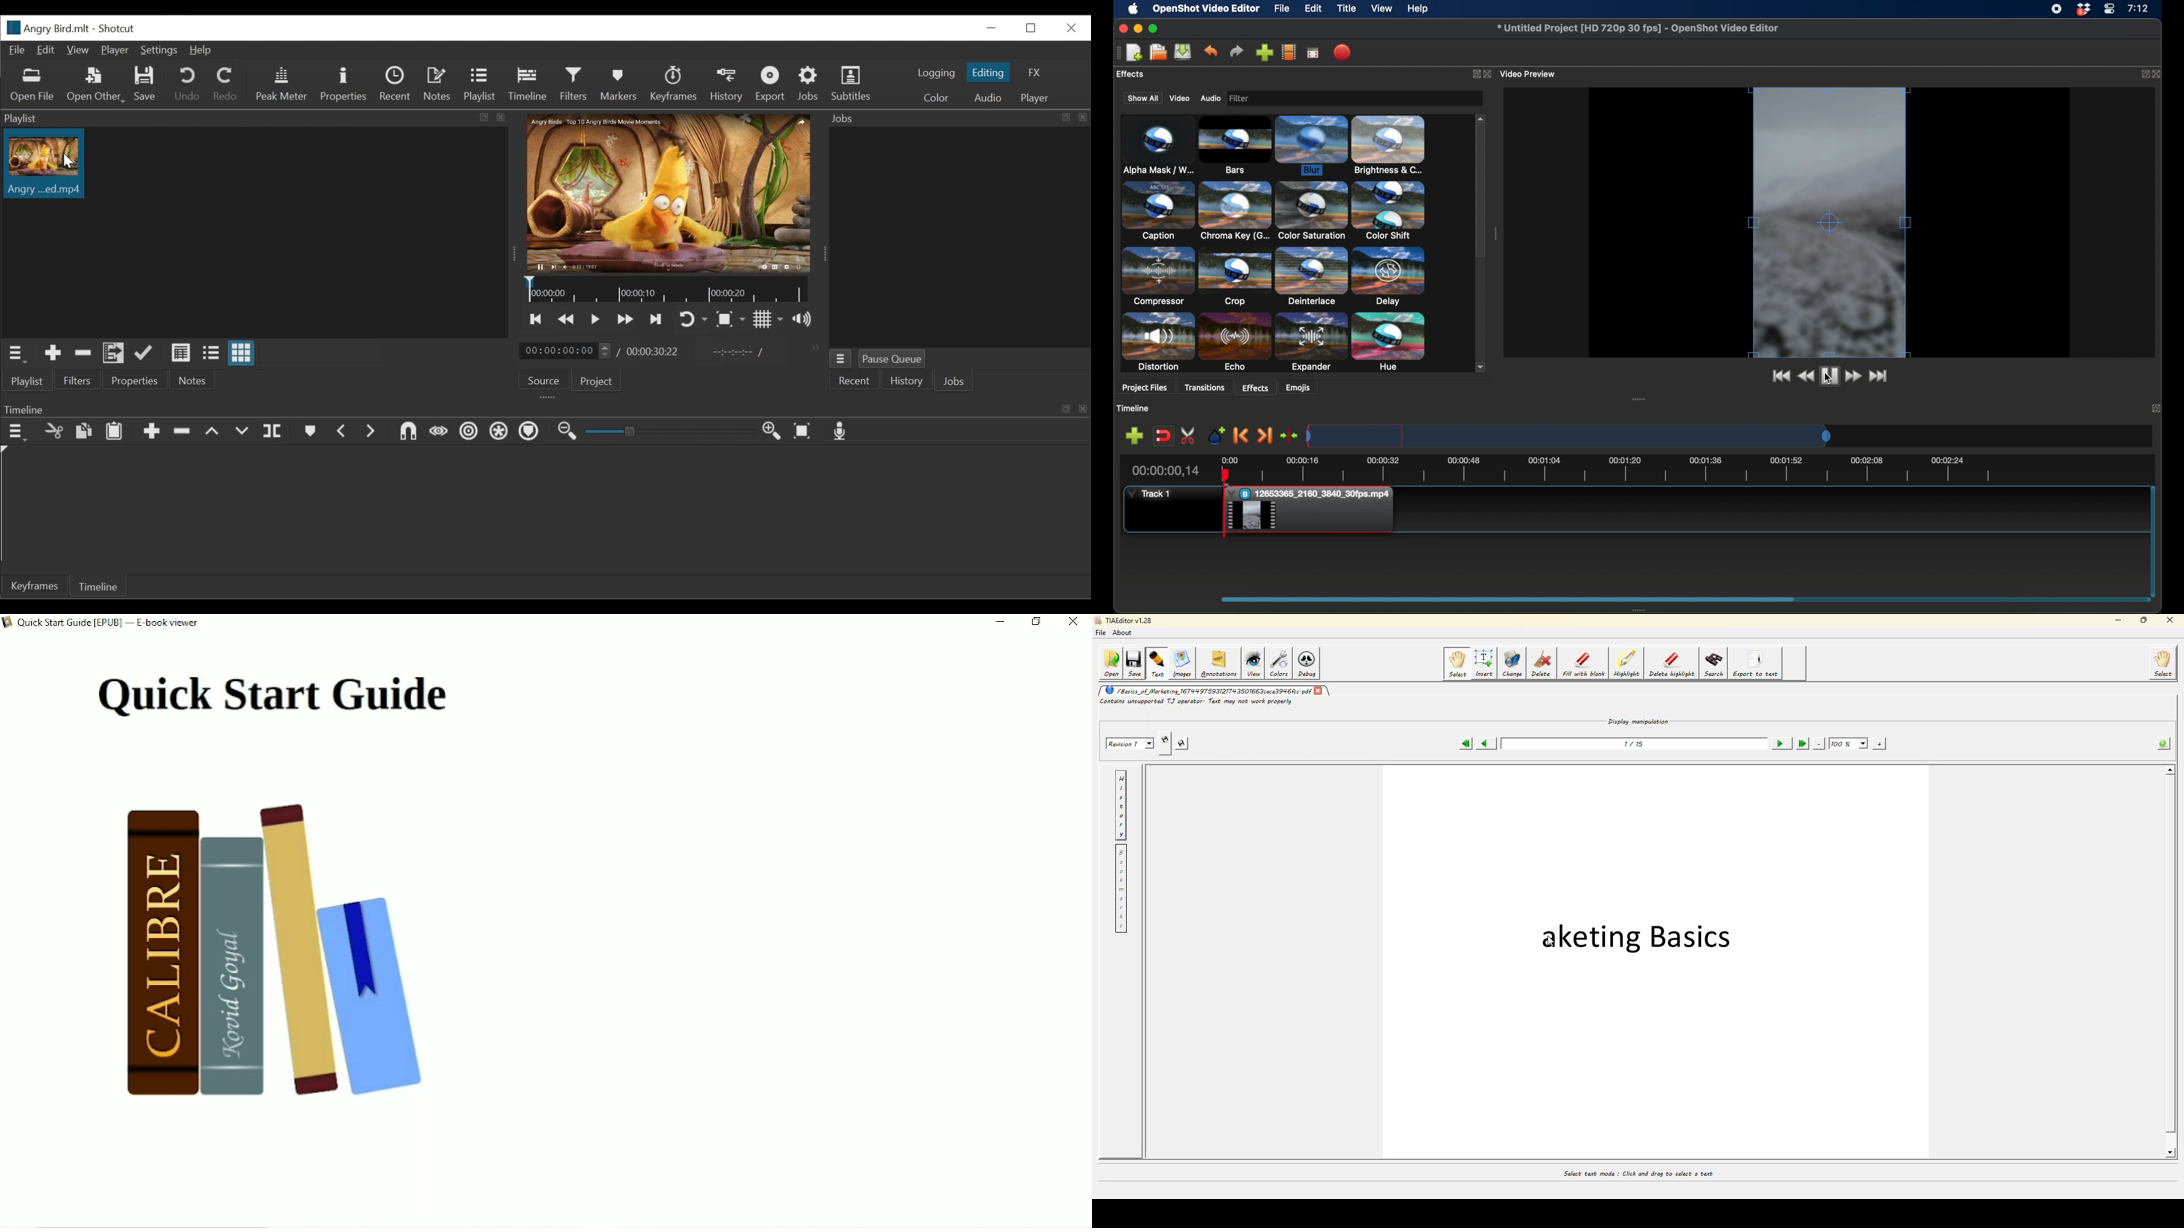 This screenshot has width=2184, height=1232. I want to click on Current duration, so click(566, 351).